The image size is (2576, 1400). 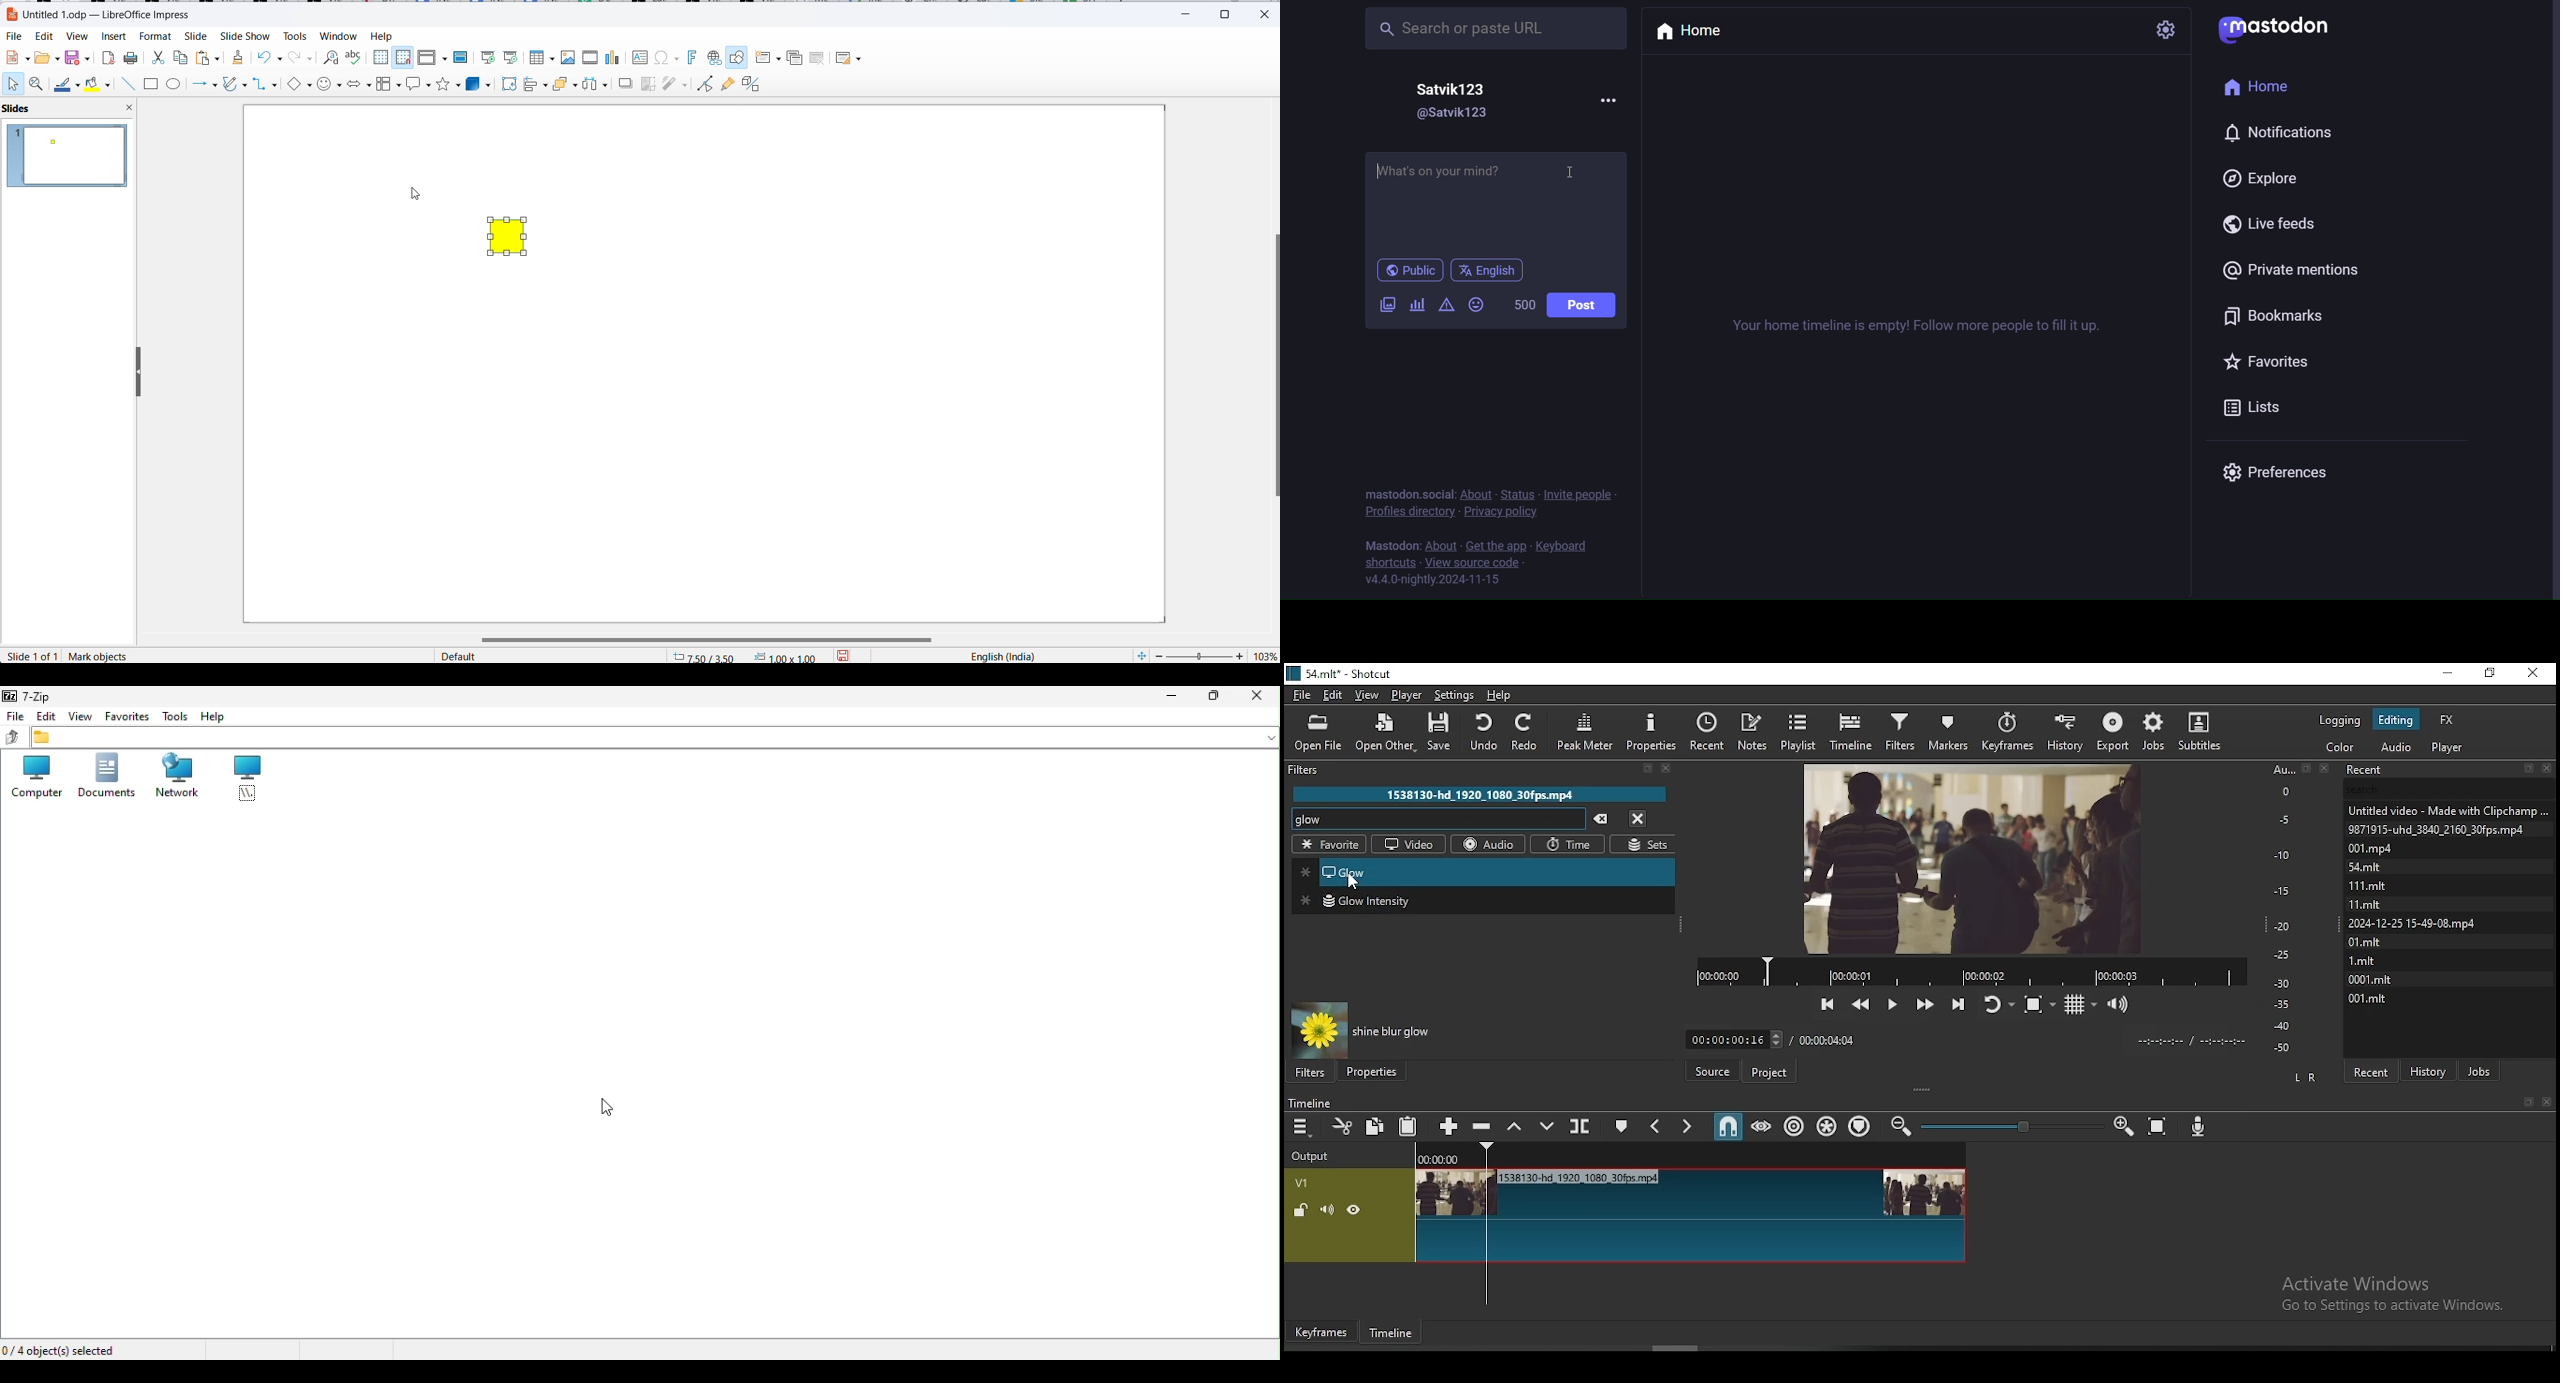 I want to click on distribute objects, so click(x=595, y=85).